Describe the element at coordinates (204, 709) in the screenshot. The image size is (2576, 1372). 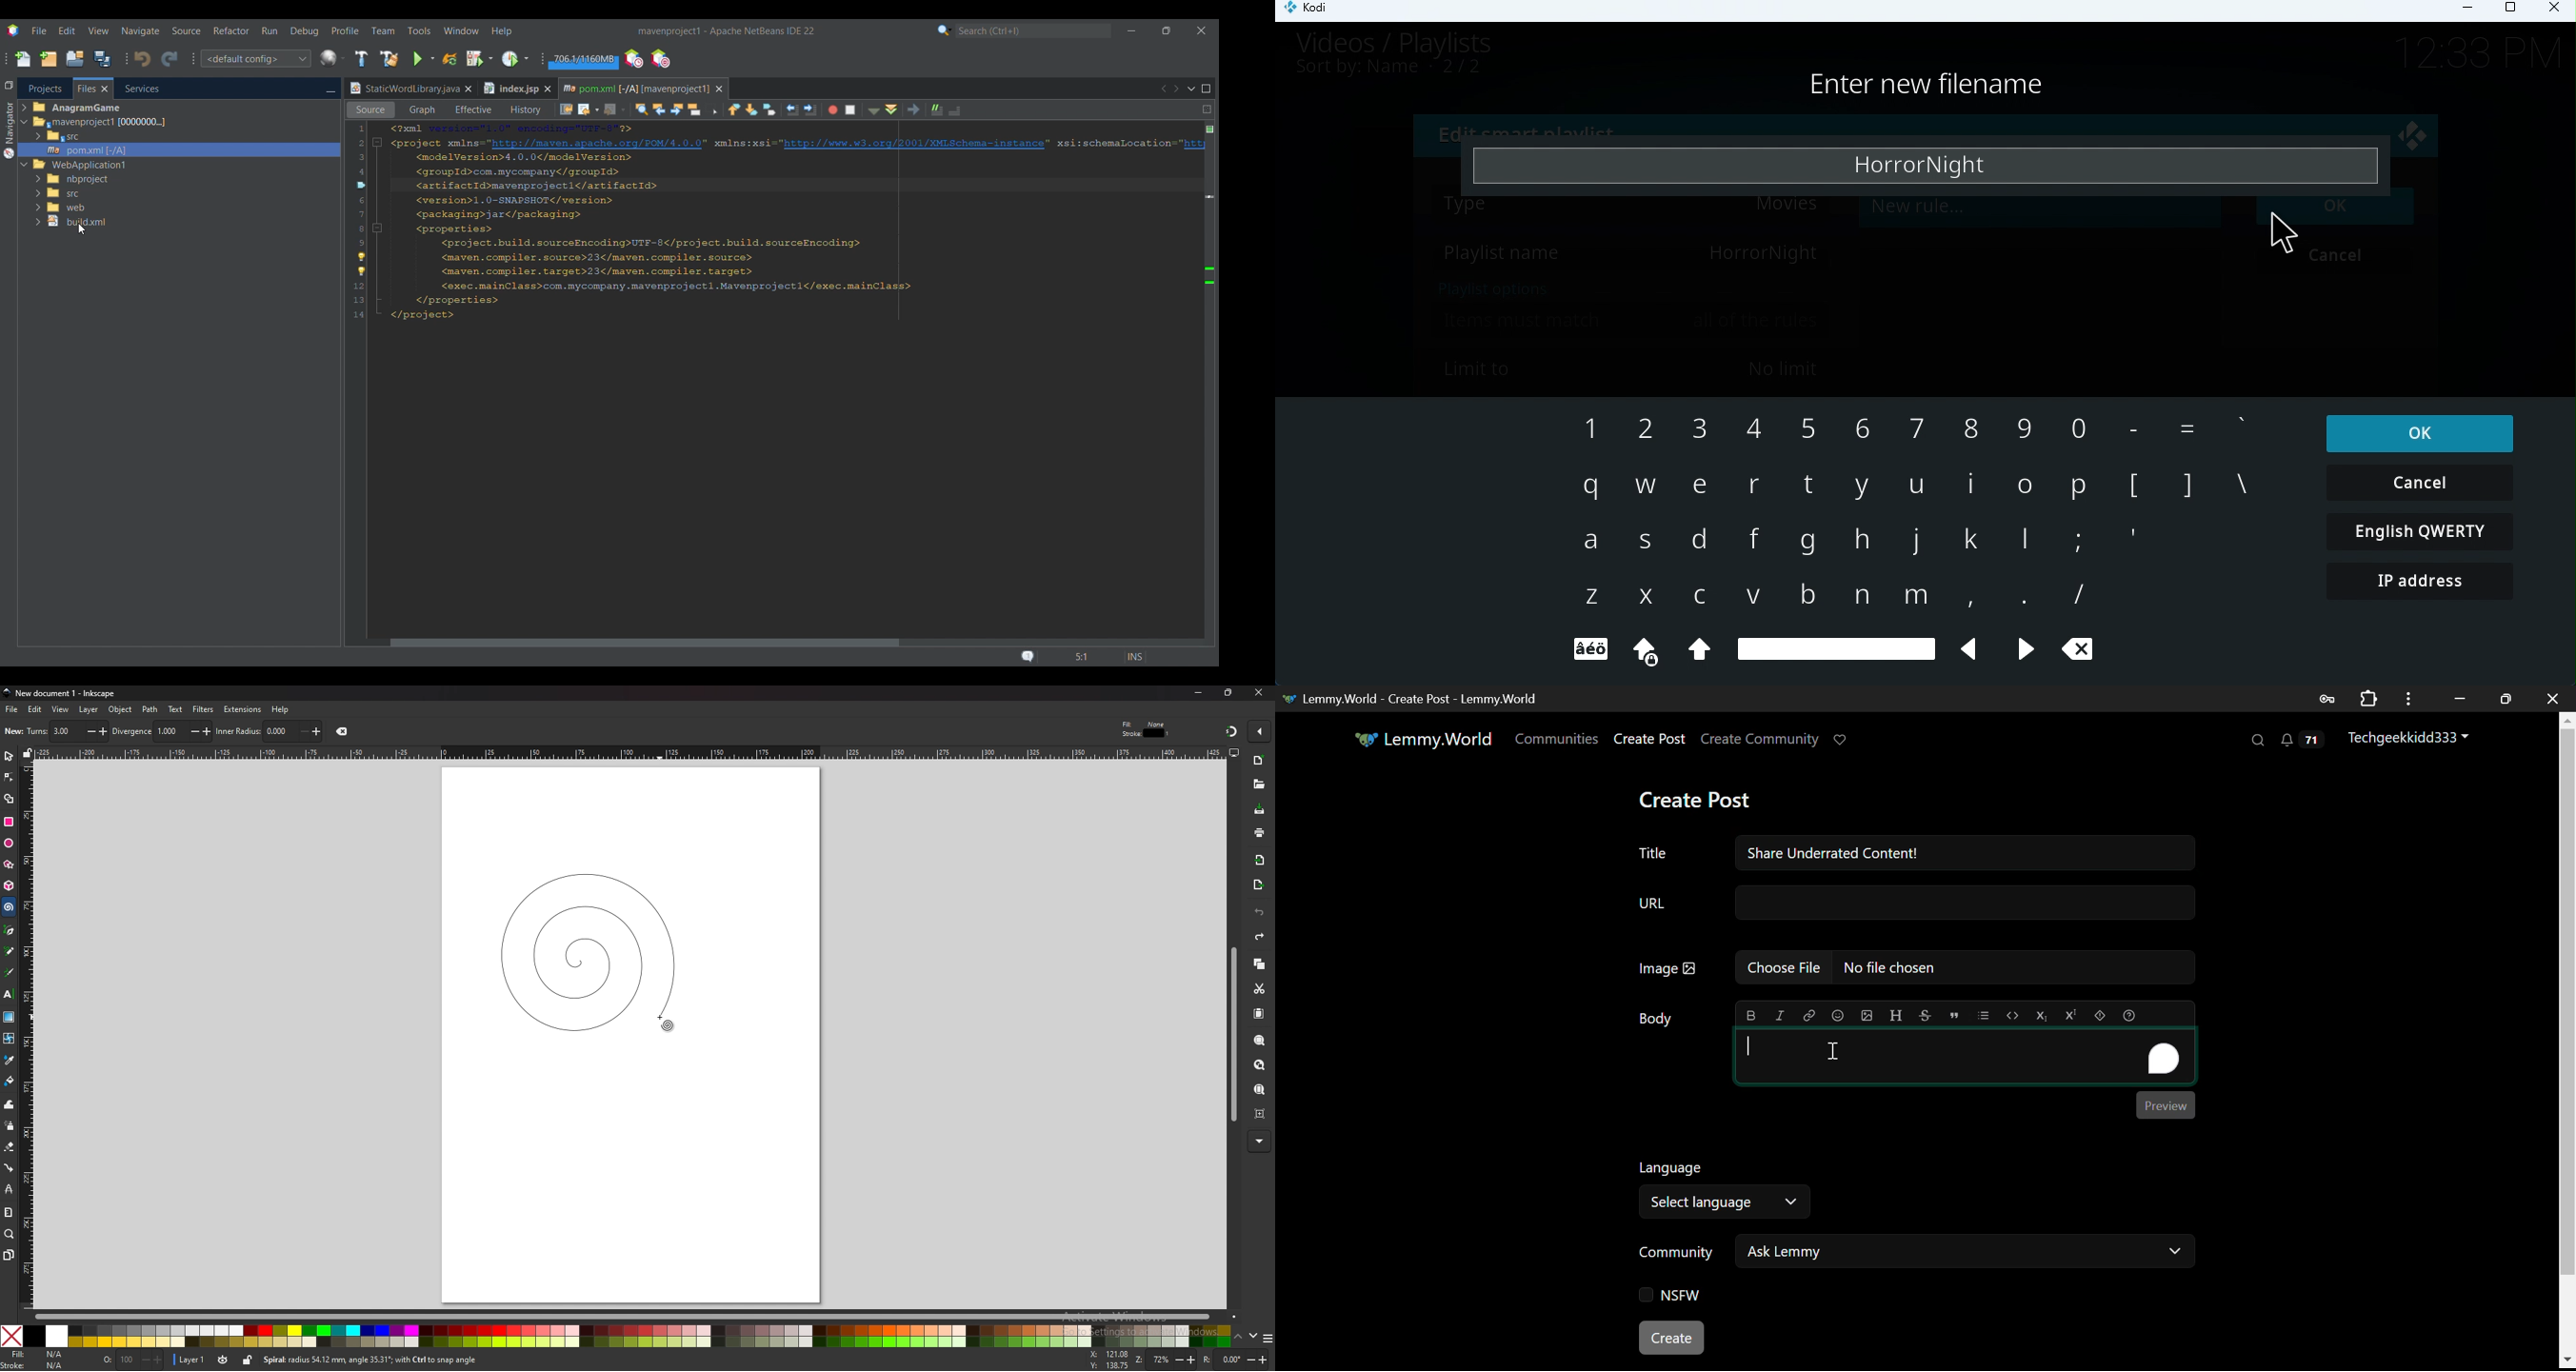
I see `filters` at that location.